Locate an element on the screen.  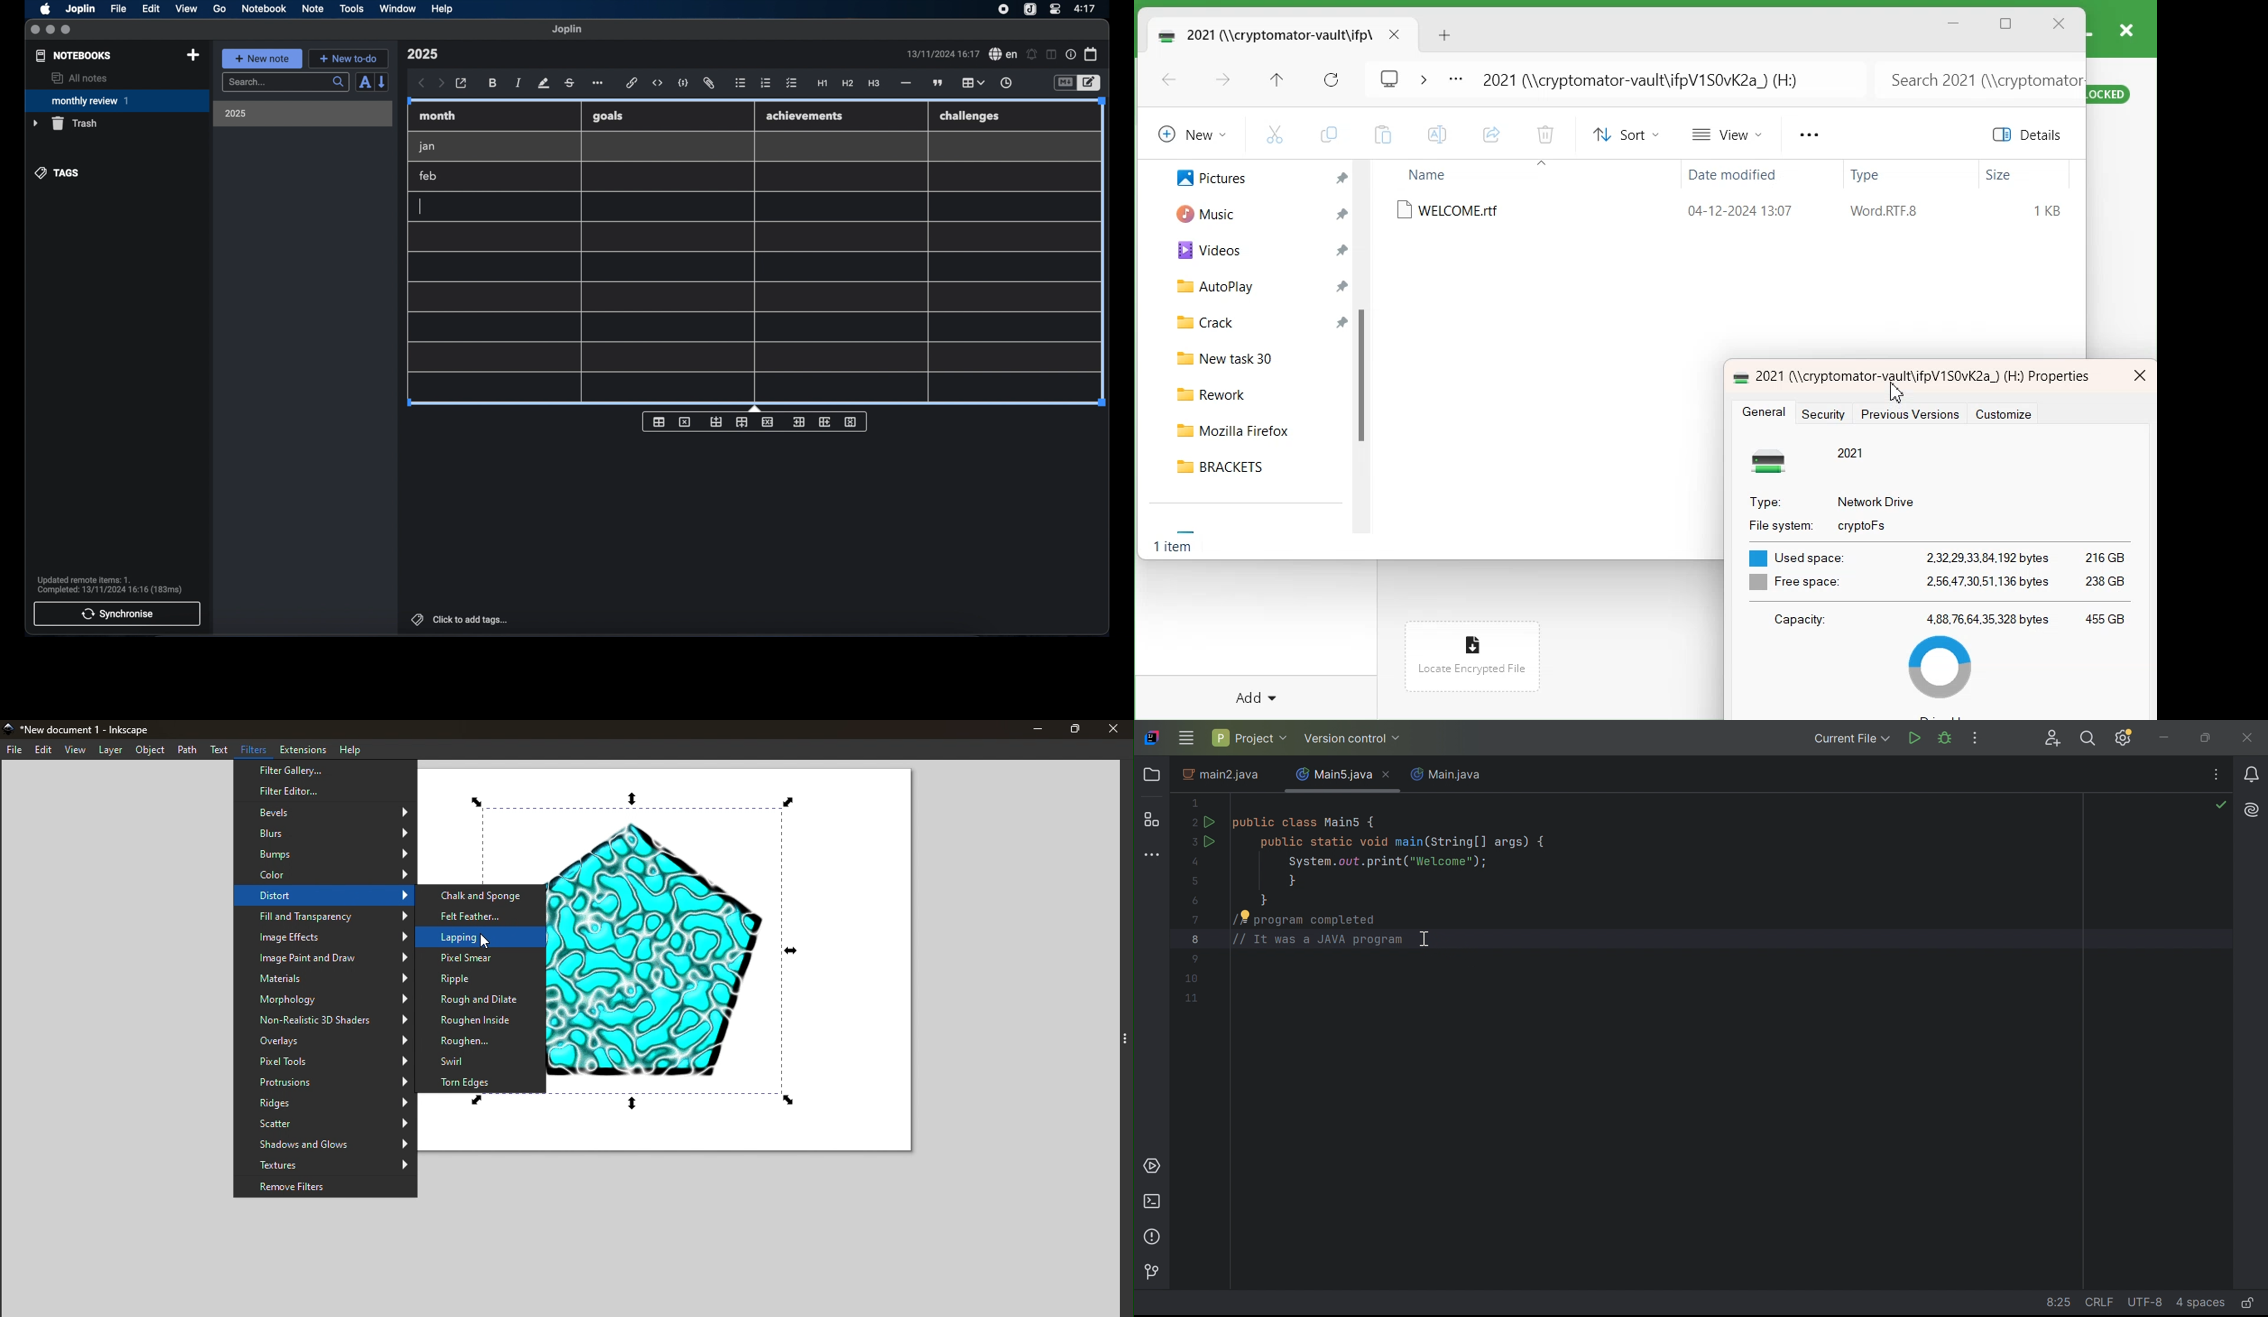
control center is located at coordinates (1054, 8).